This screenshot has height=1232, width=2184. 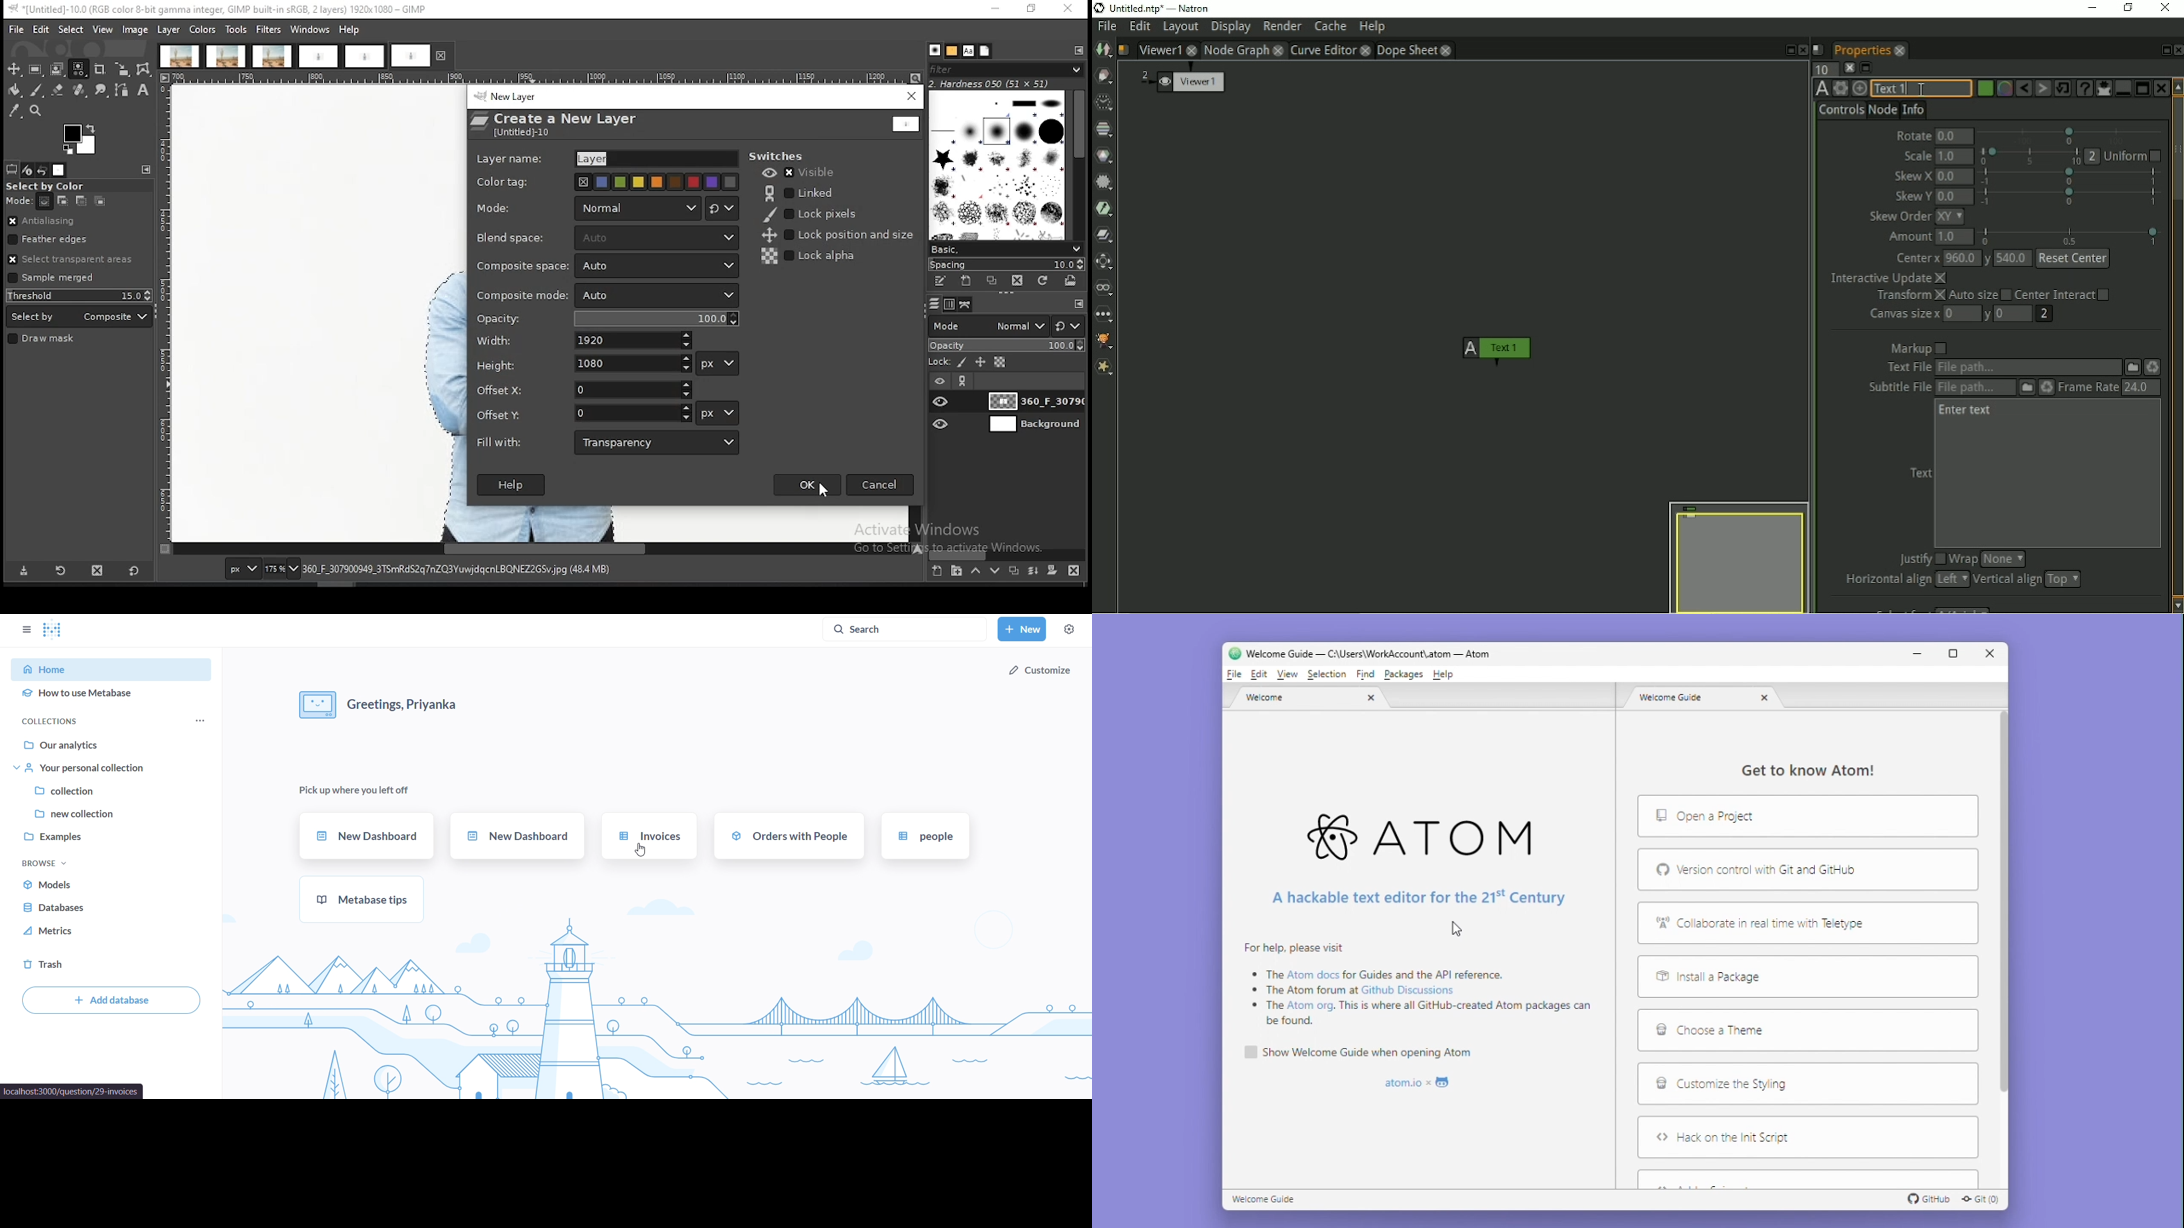 I want to click on delete brush, so click(x=1018, y=281).